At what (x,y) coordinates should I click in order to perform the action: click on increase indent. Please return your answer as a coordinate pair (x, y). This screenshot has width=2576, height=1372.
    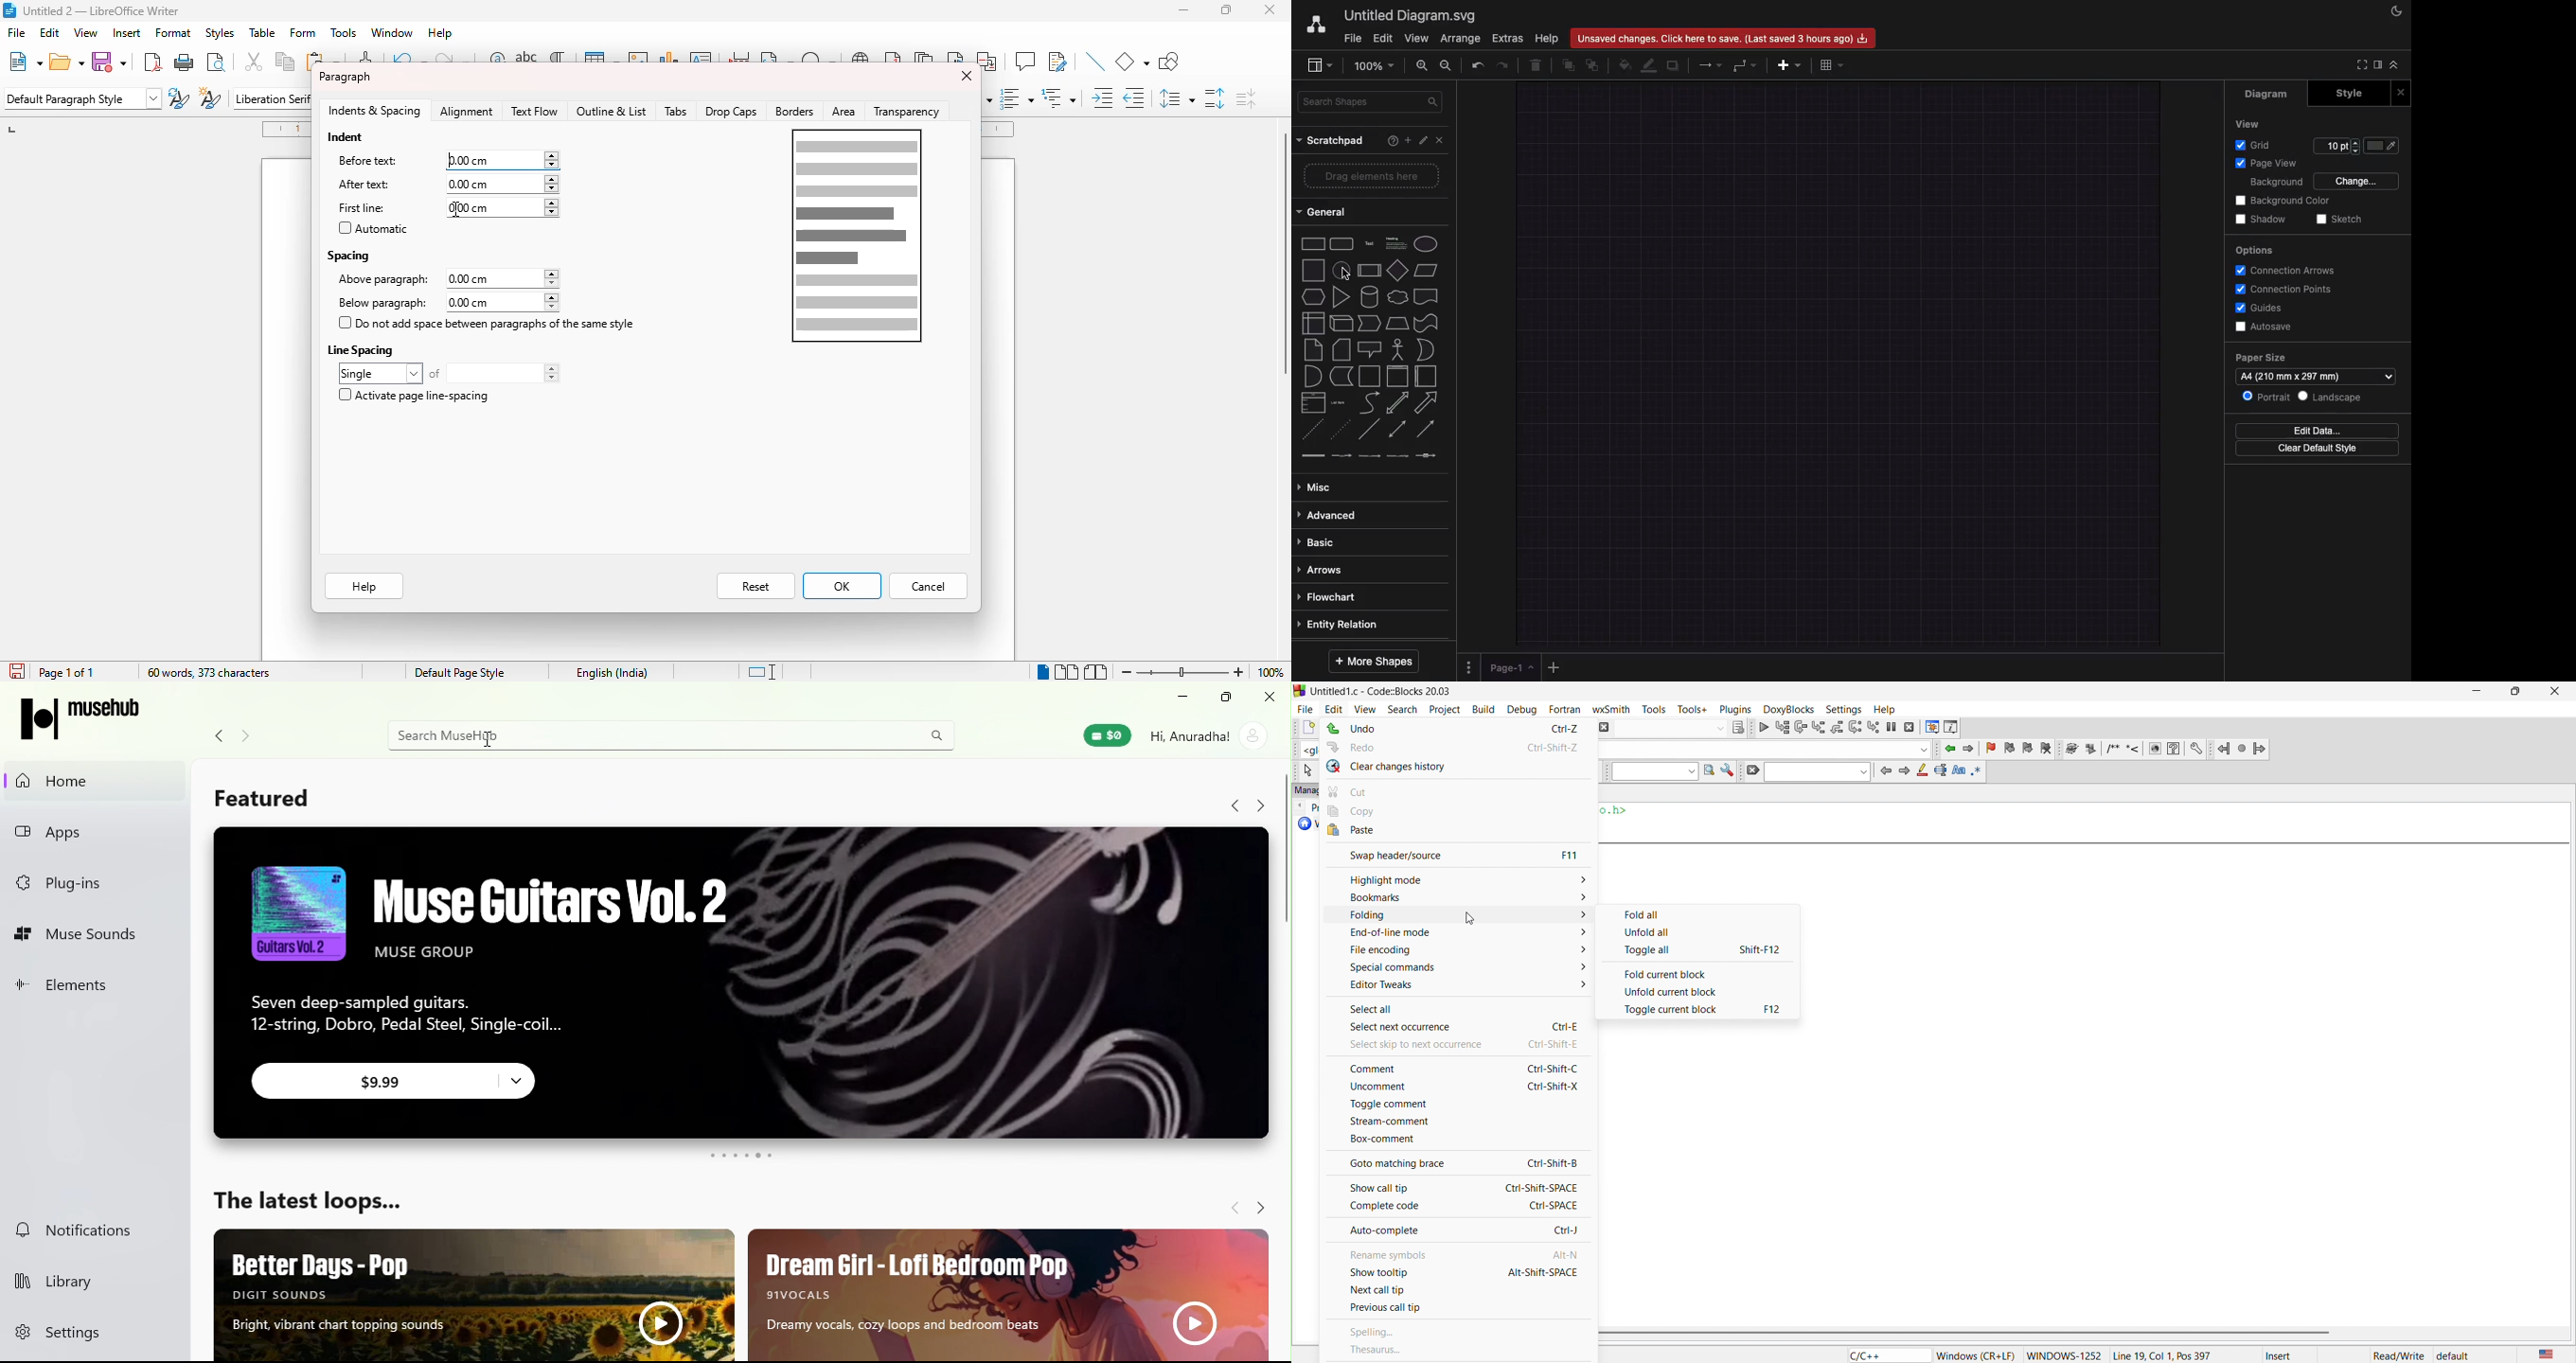
    Looking at the image, I should click on (1103, 97).